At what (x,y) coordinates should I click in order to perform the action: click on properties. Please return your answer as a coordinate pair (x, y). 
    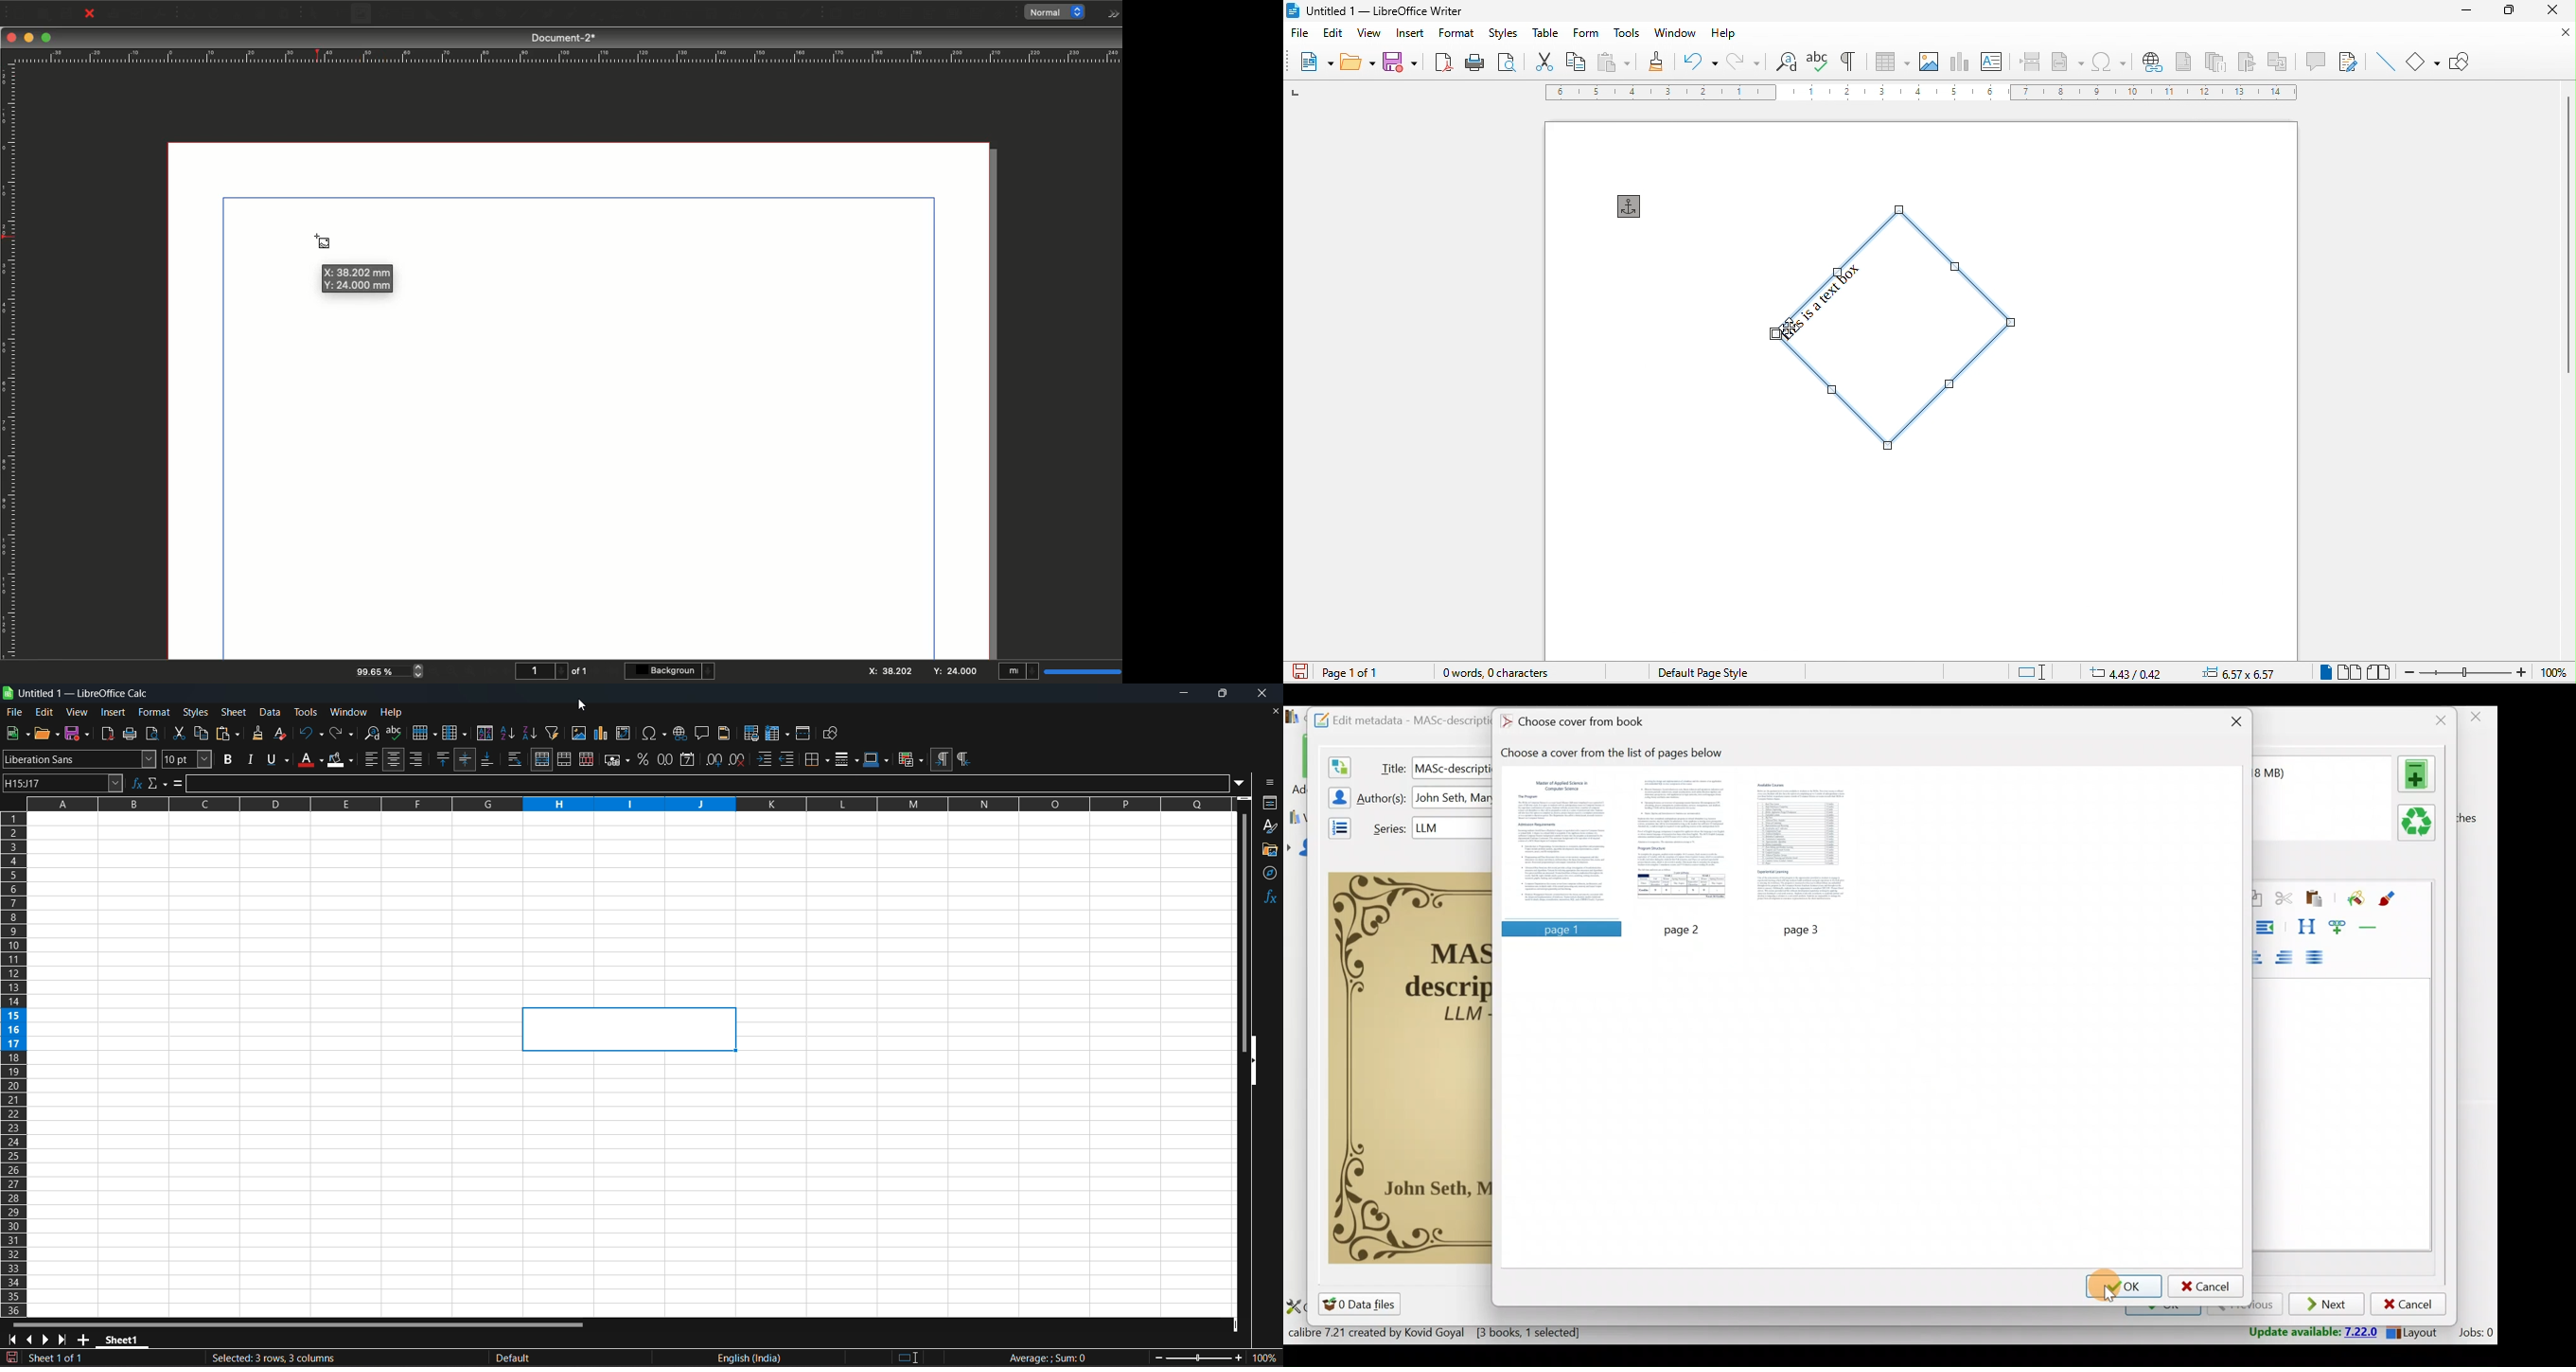
    Looking at the image, I should click on (1268, 803).